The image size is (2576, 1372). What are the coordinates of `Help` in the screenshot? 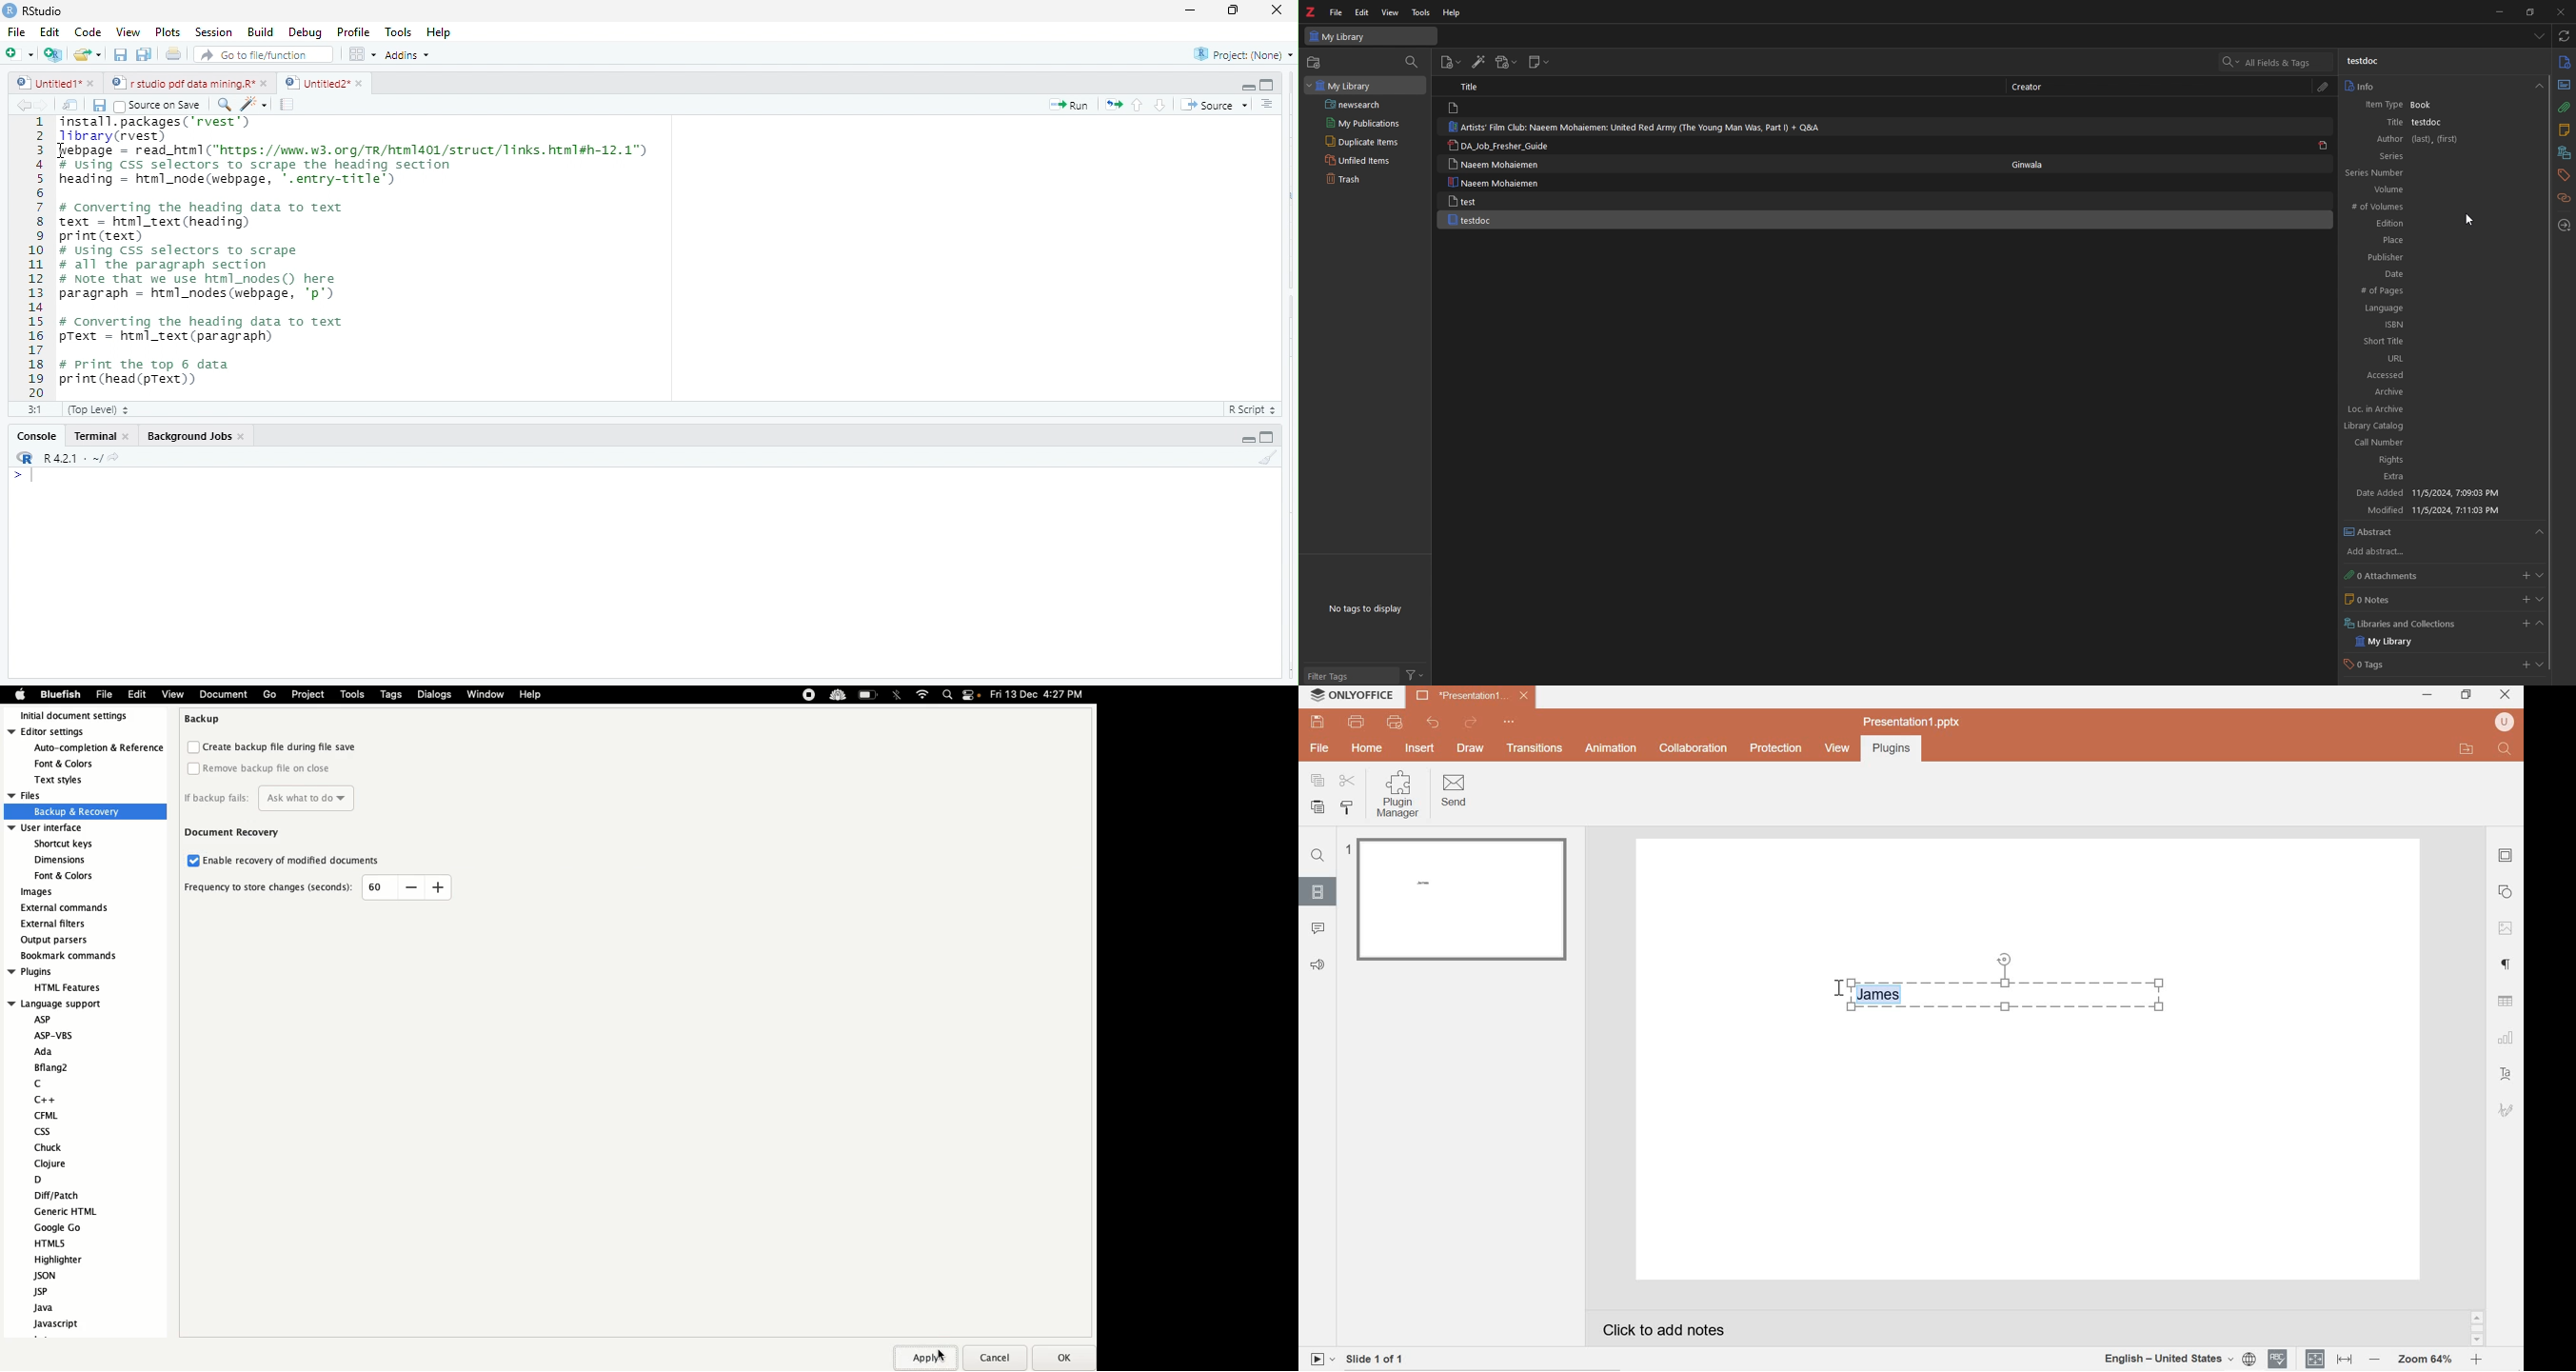 It's located at (440, 32).